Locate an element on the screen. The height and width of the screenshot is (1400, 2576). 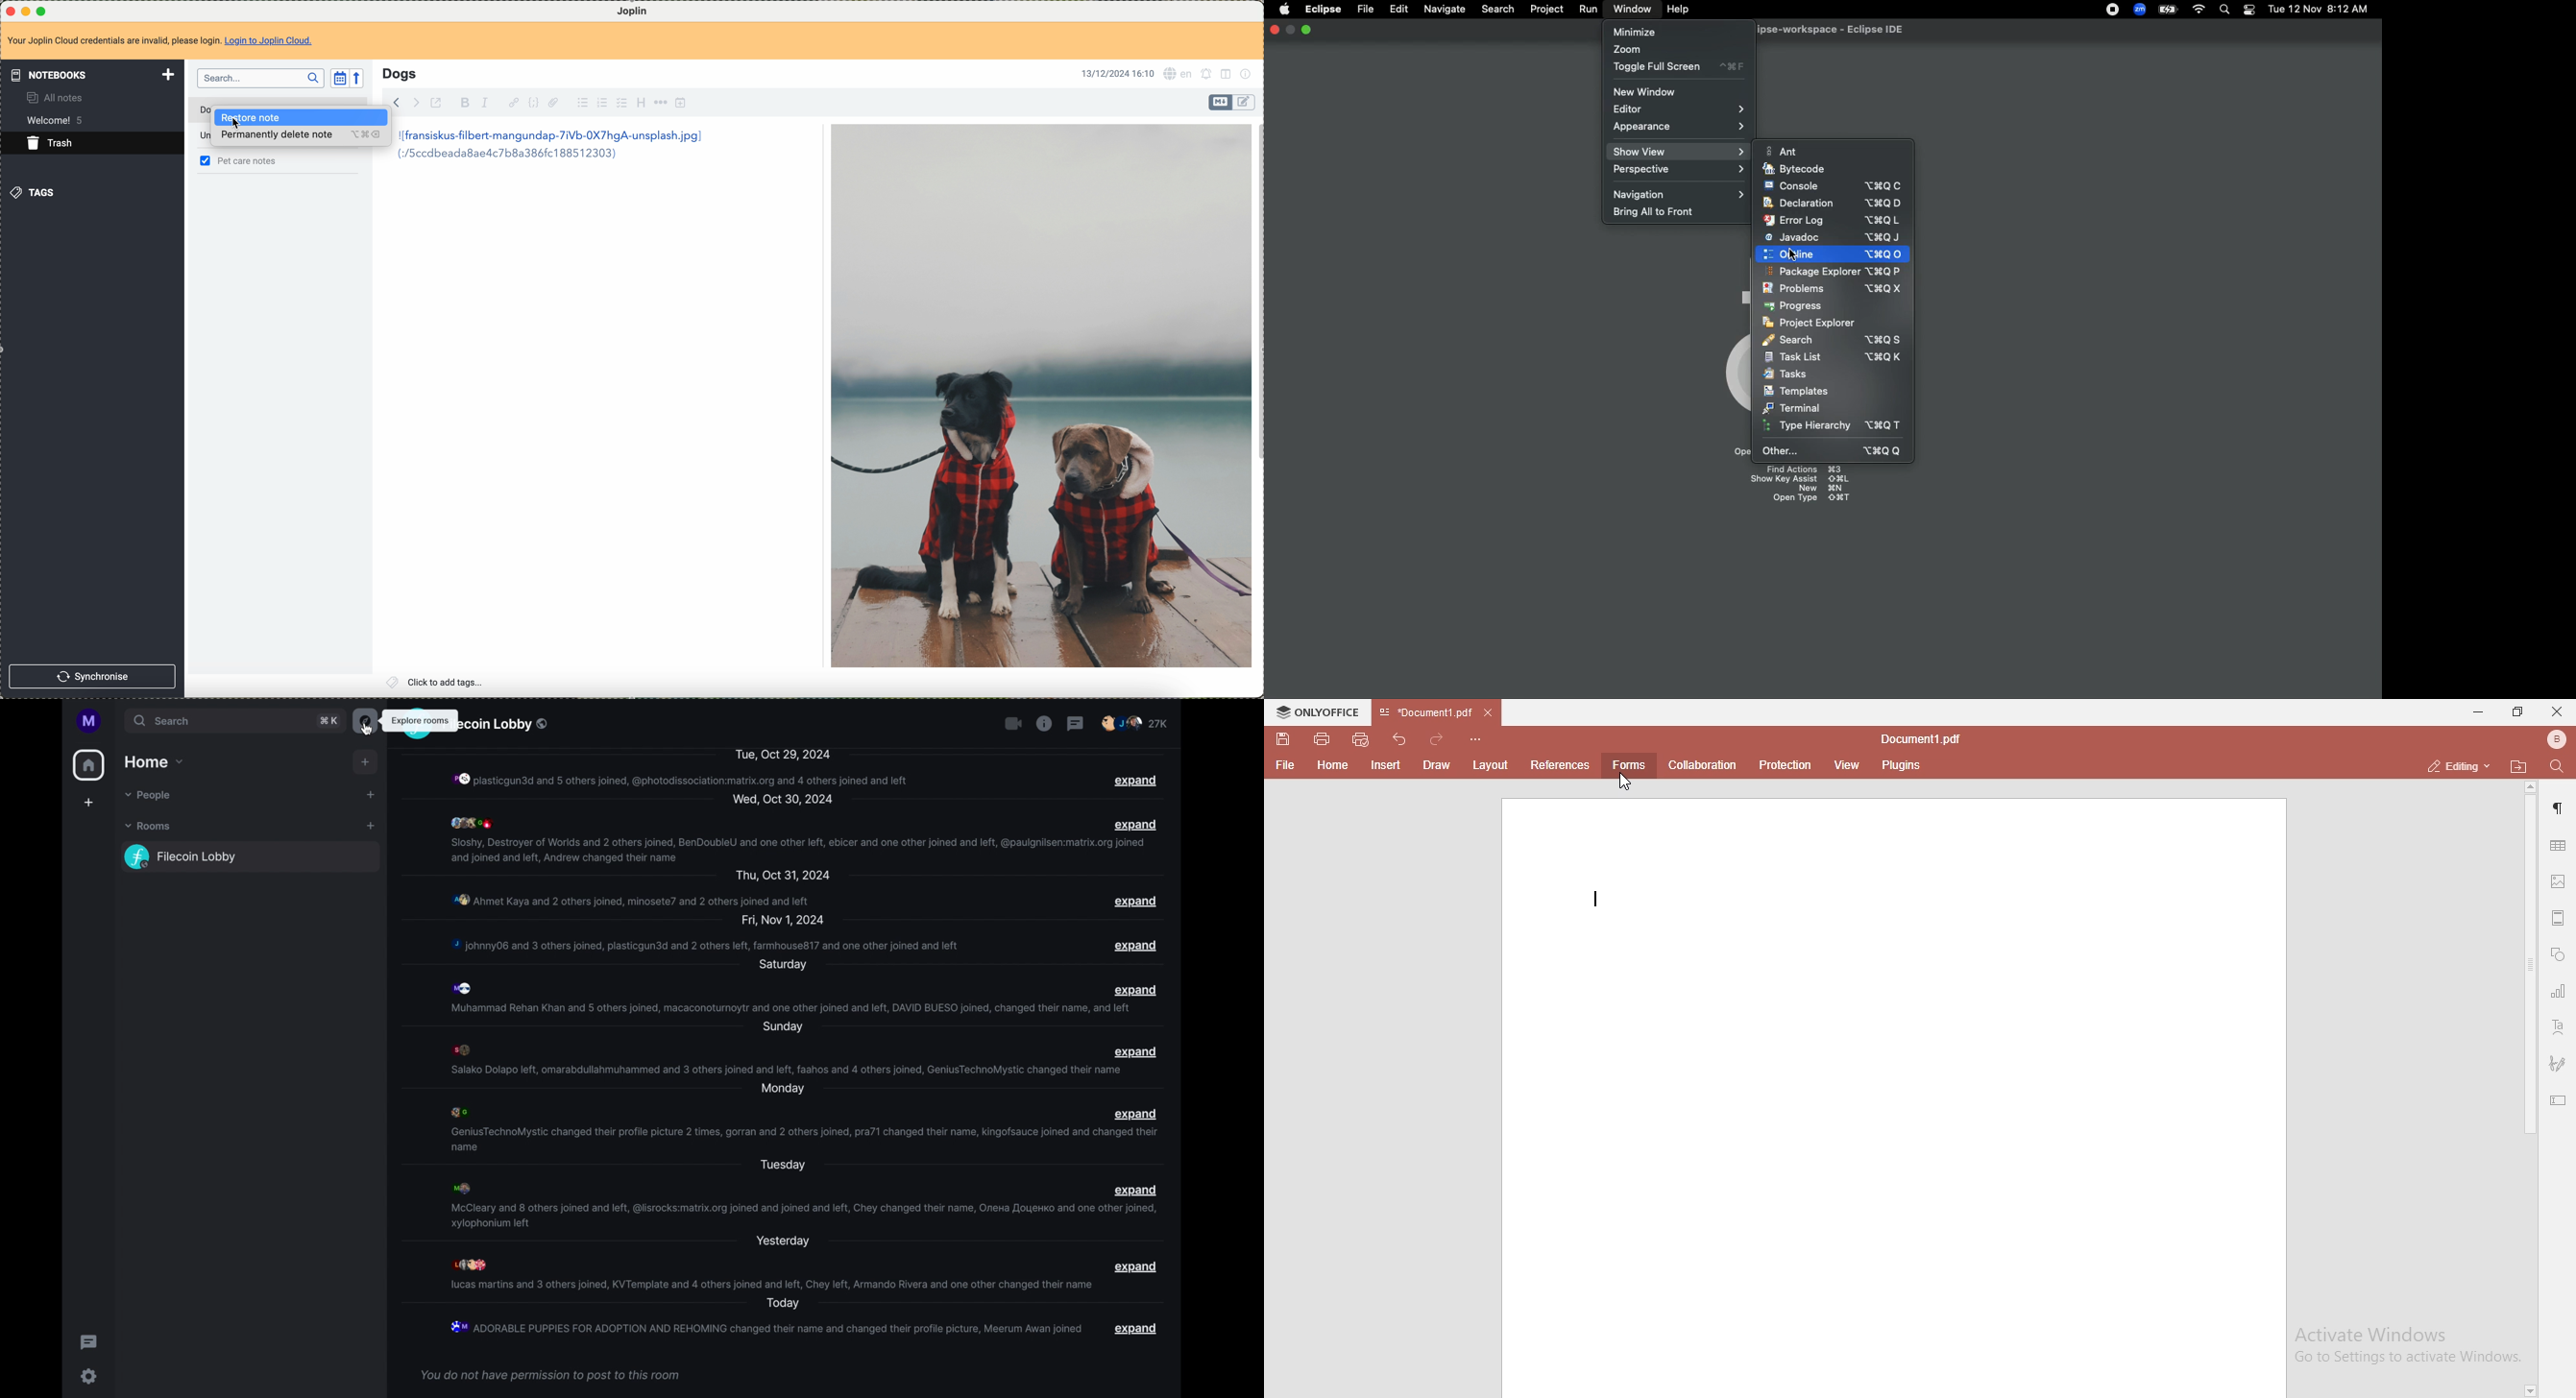
language is located at coordinates (1179, 73).